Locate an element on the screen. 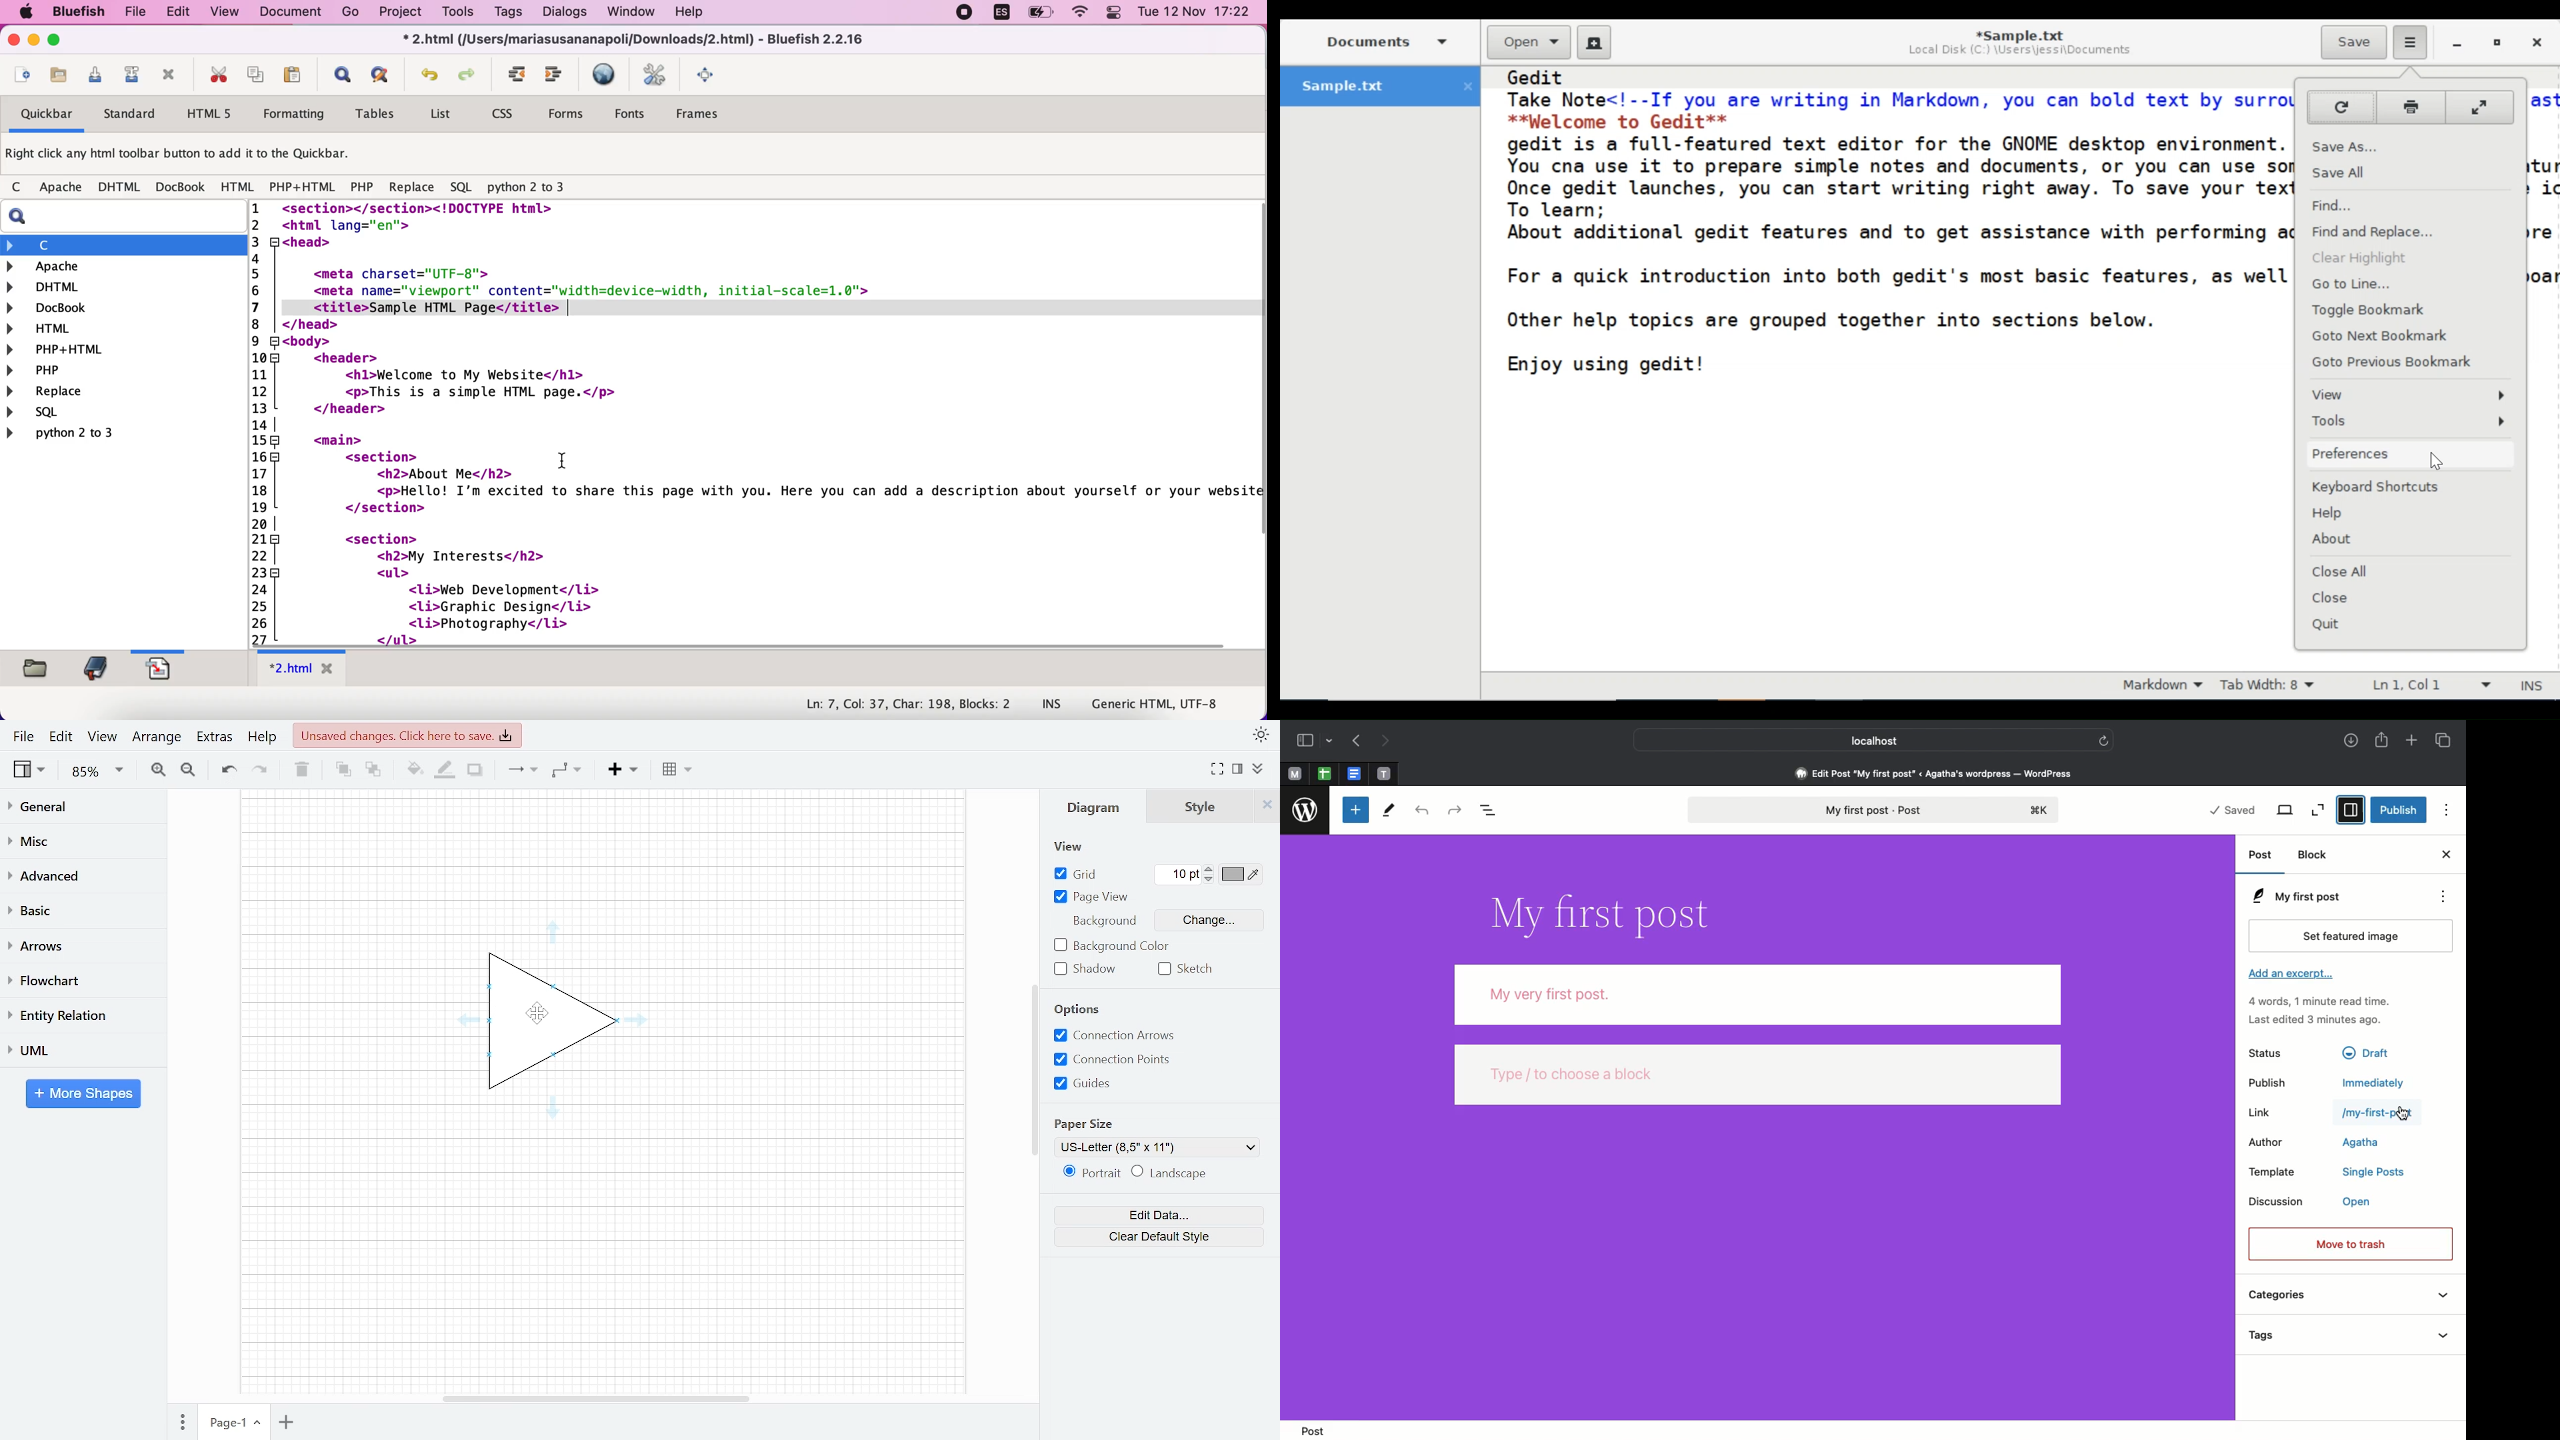  Next page is located at coordinates (1390, 741).